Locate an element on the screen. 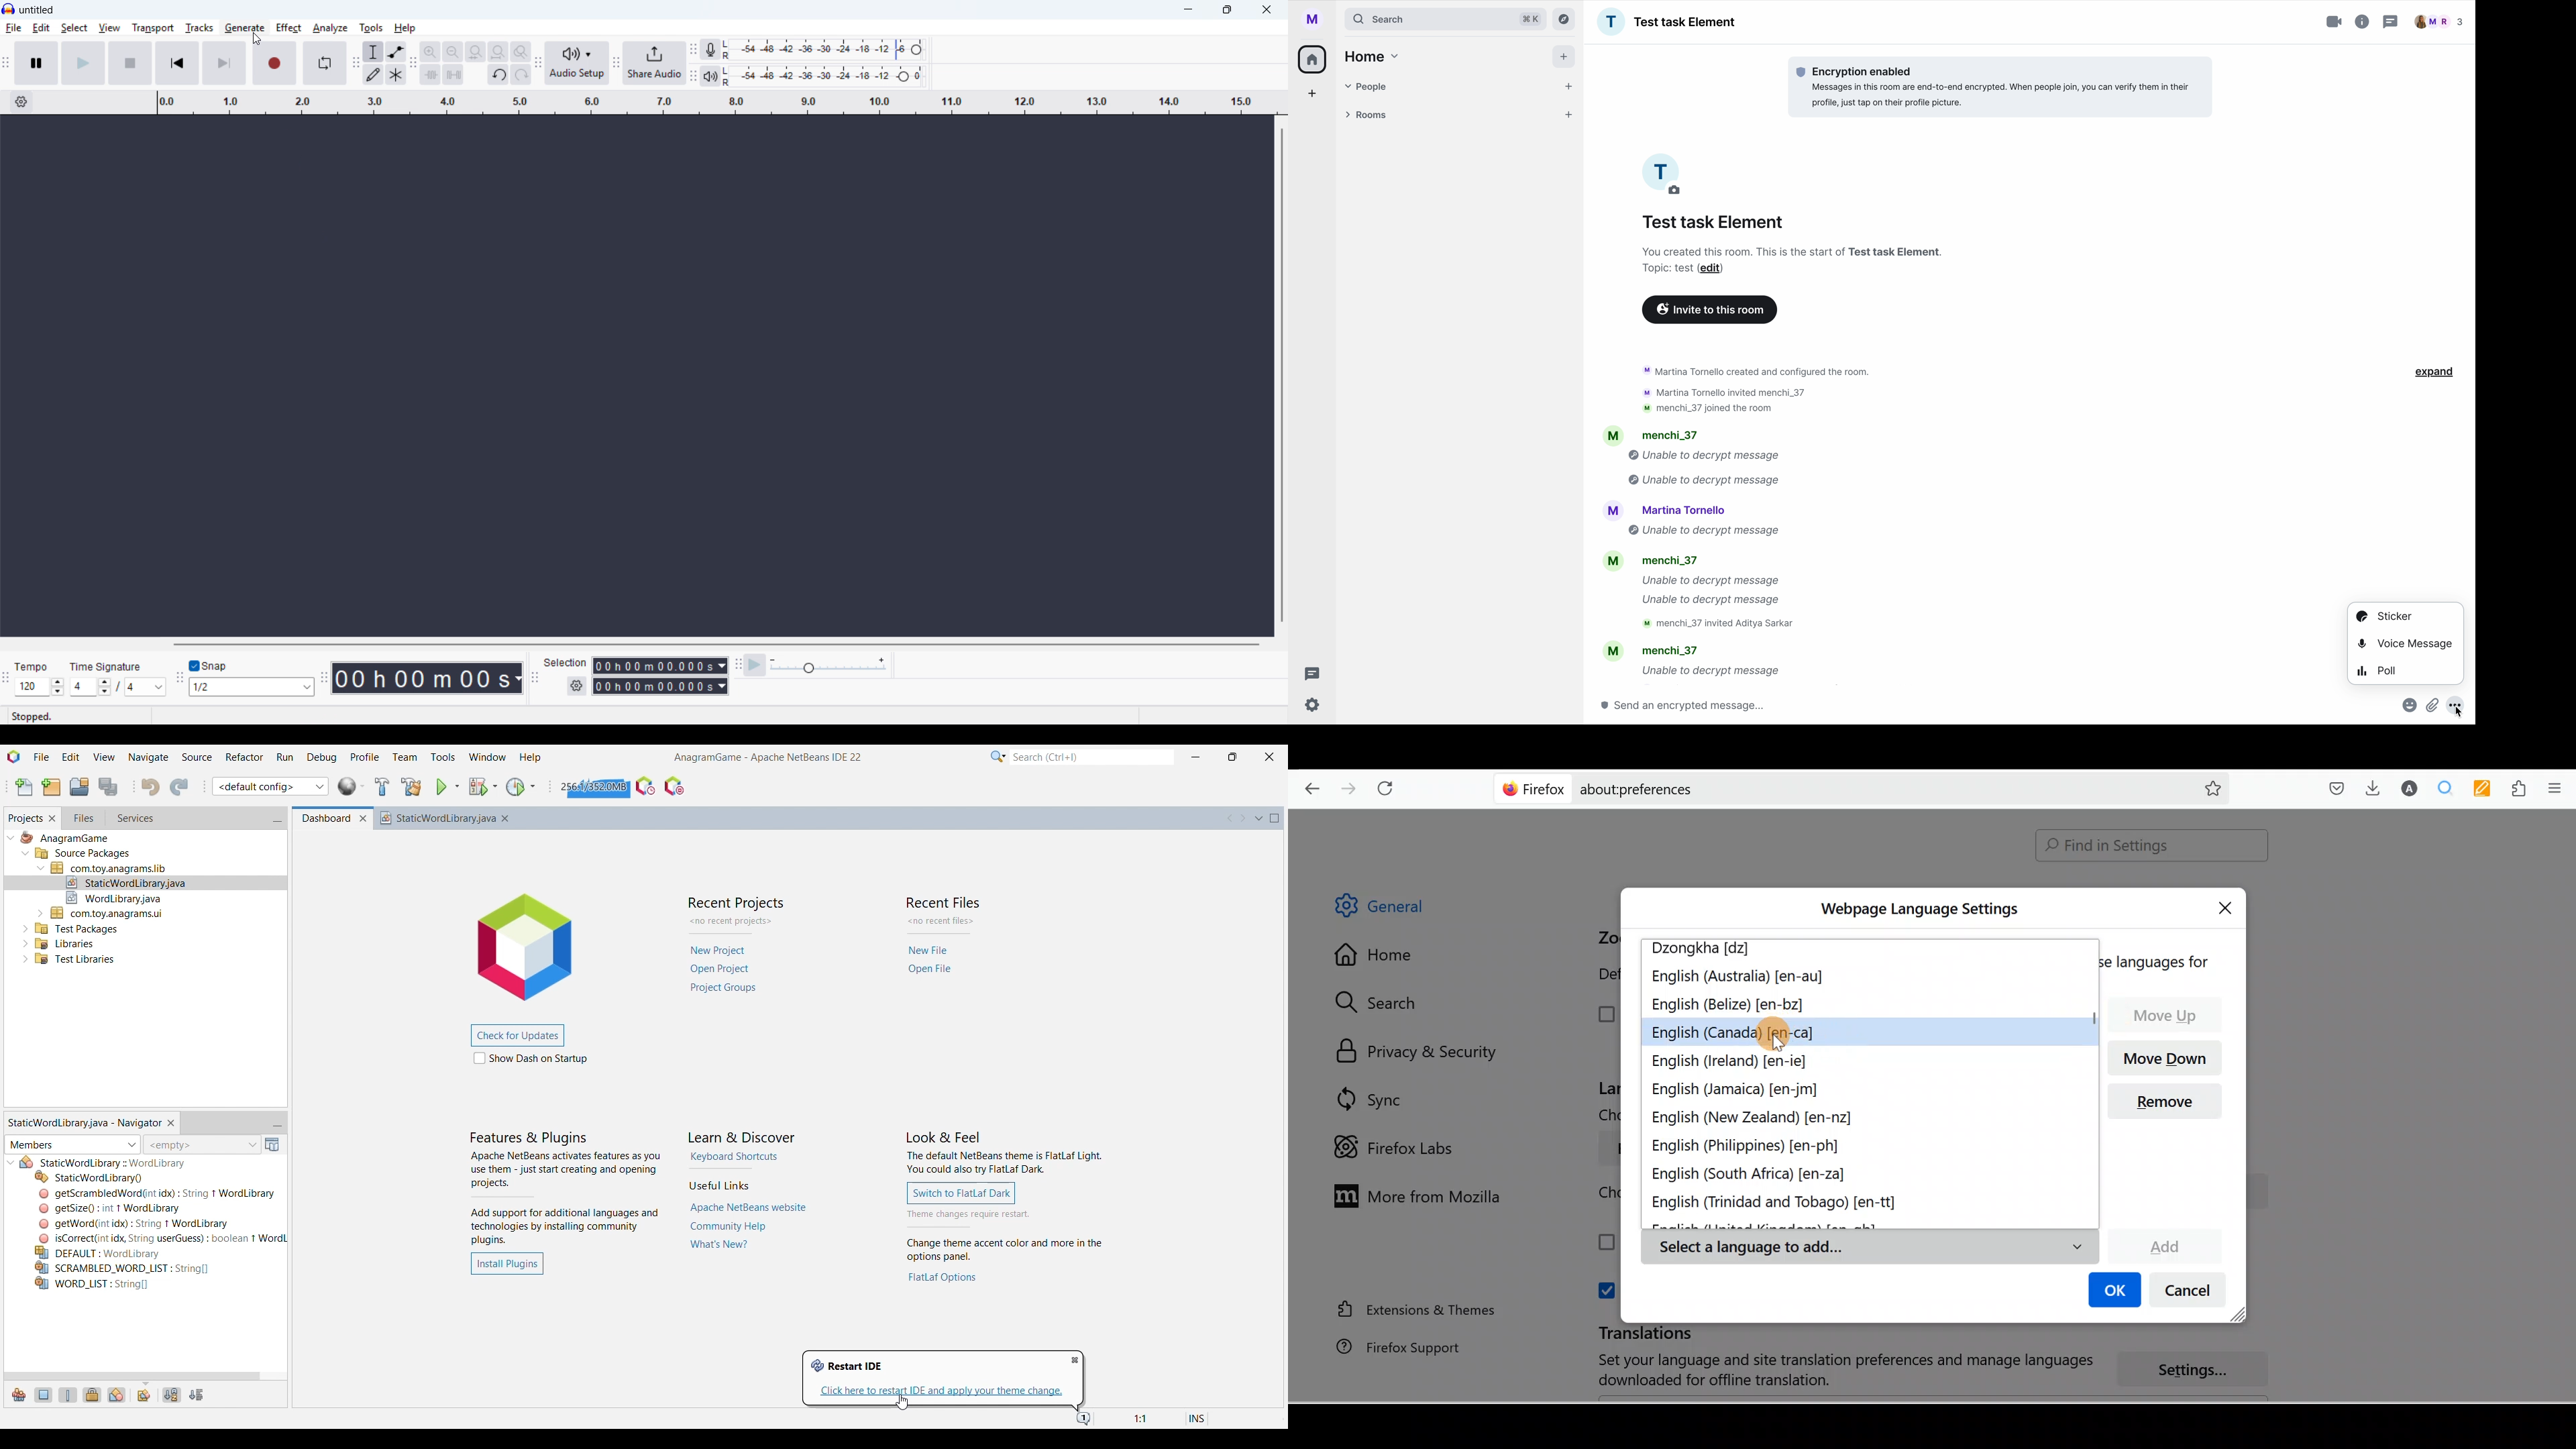 The height and width of the screenshot is (1456, 2576). Time signature is located at coordinates (107, 666).